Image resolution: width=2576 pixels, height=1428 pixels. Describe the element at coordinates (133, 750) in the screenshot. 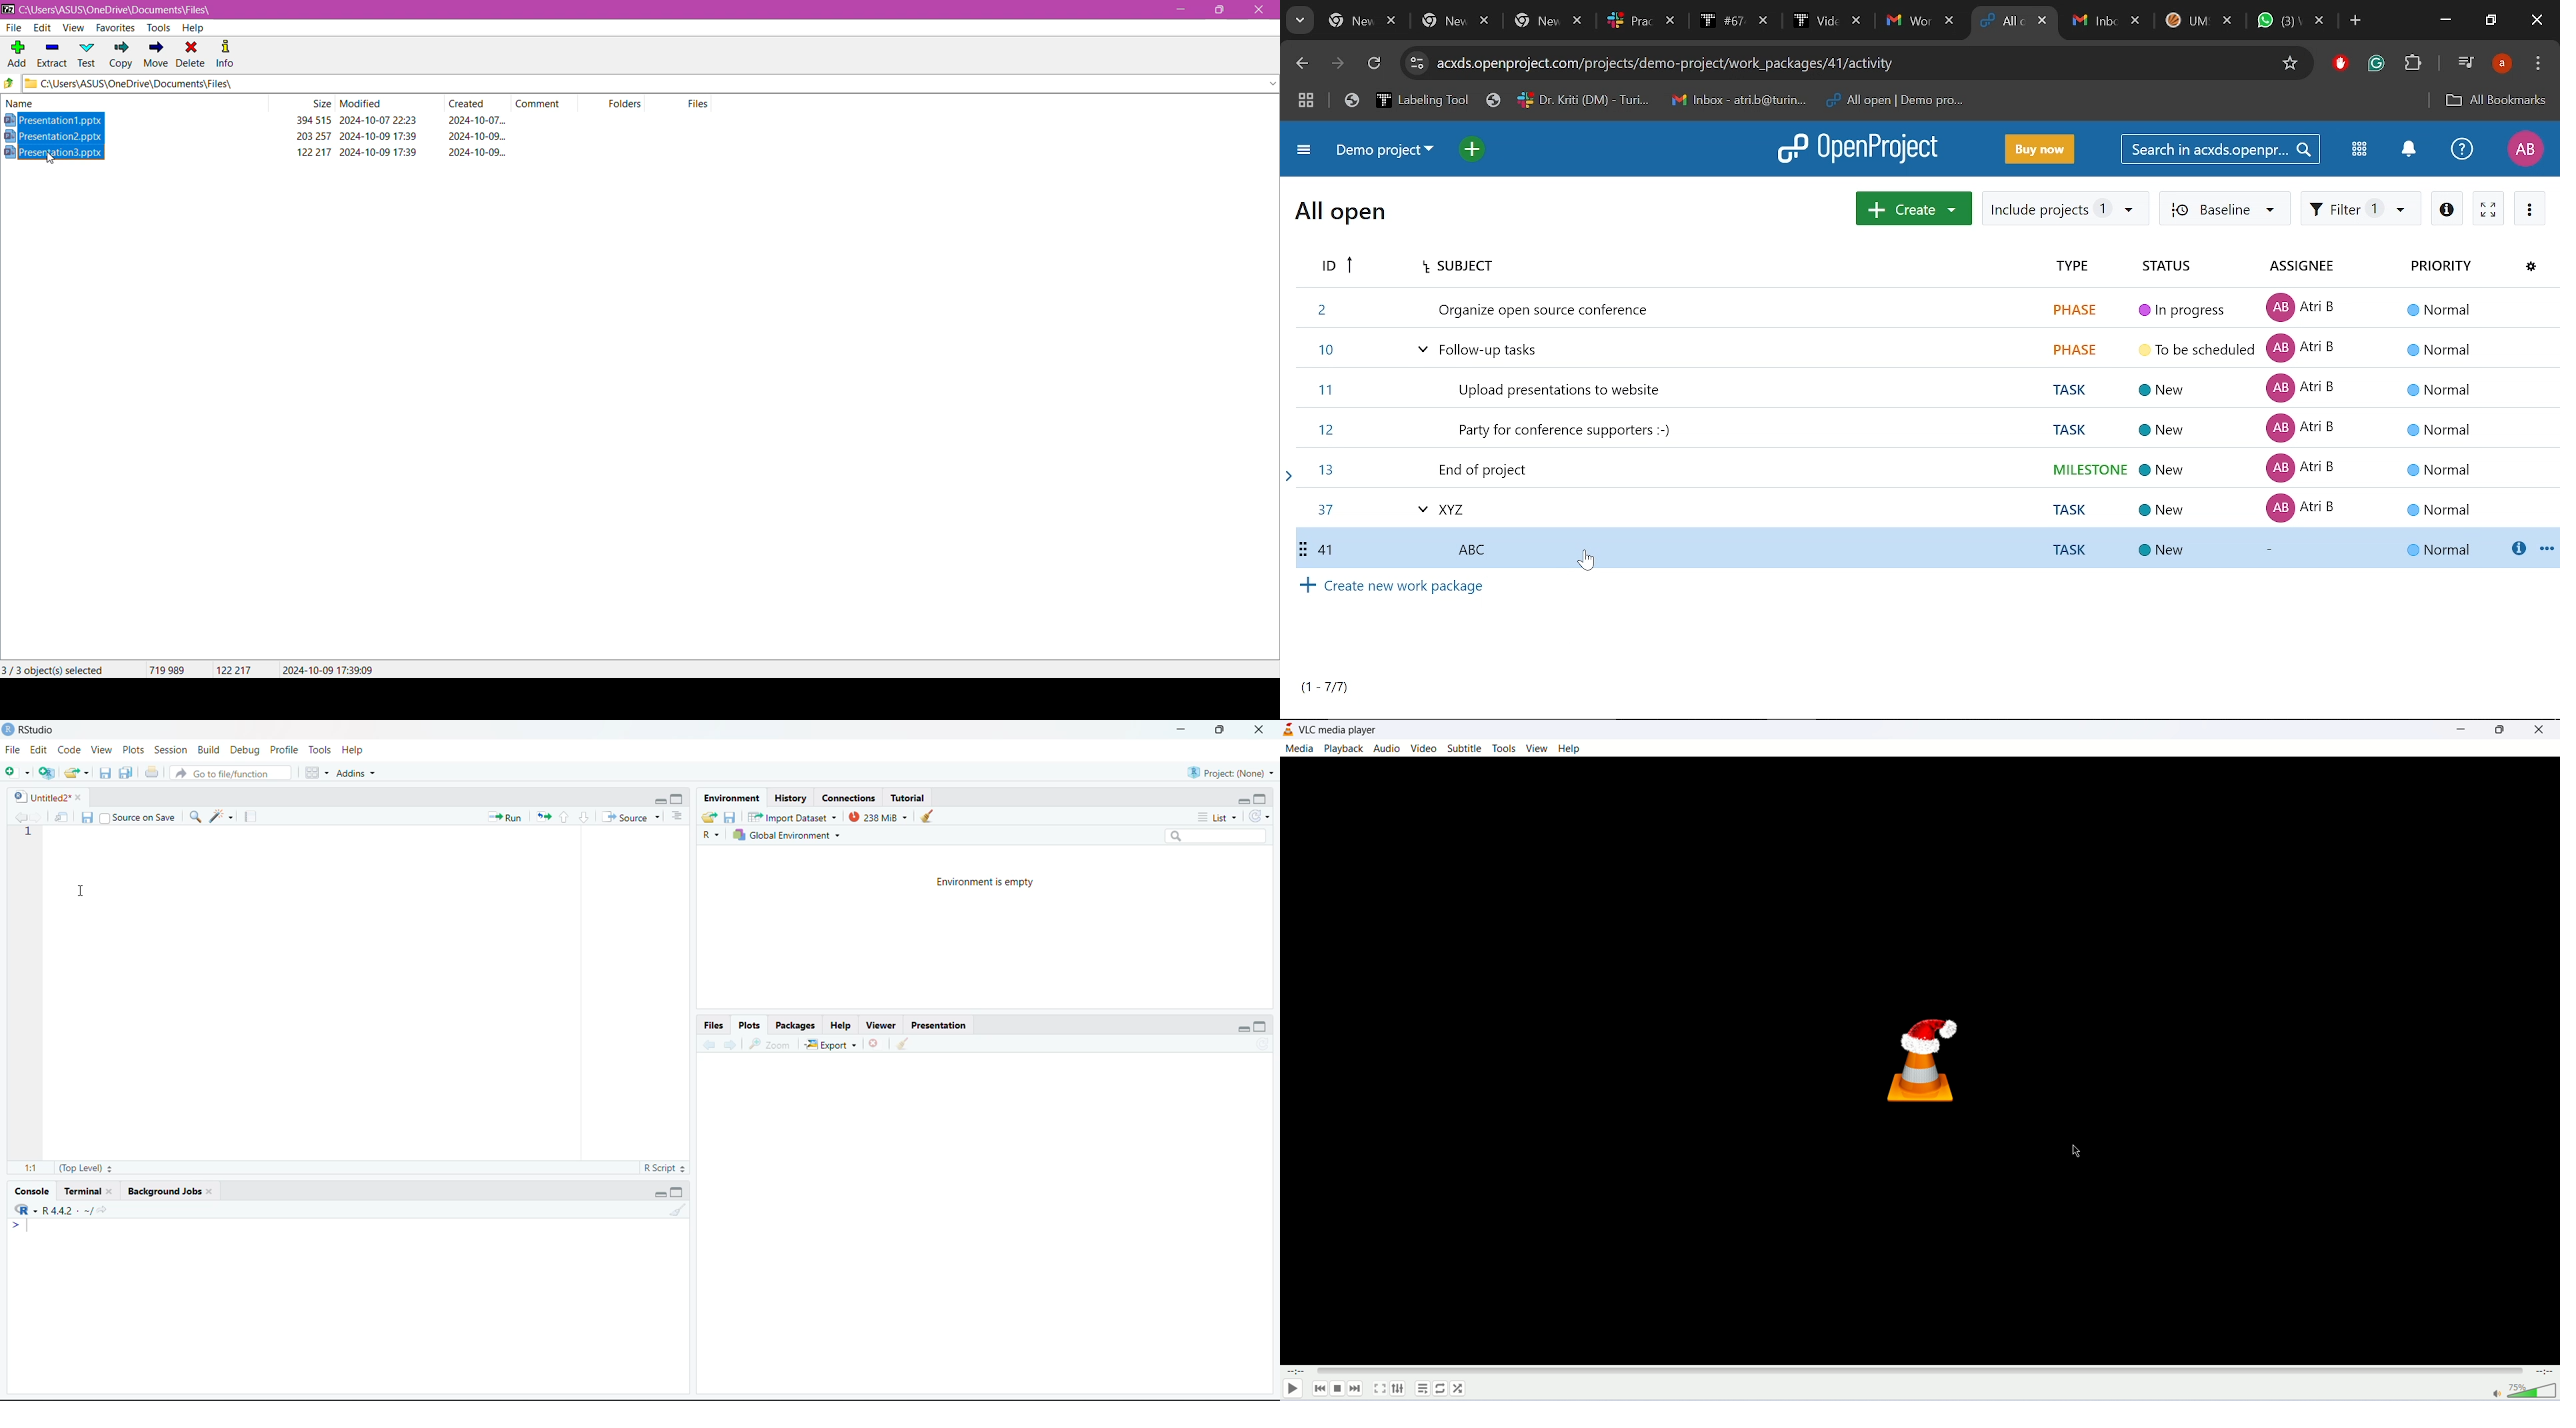

I see `Plots` at that location.